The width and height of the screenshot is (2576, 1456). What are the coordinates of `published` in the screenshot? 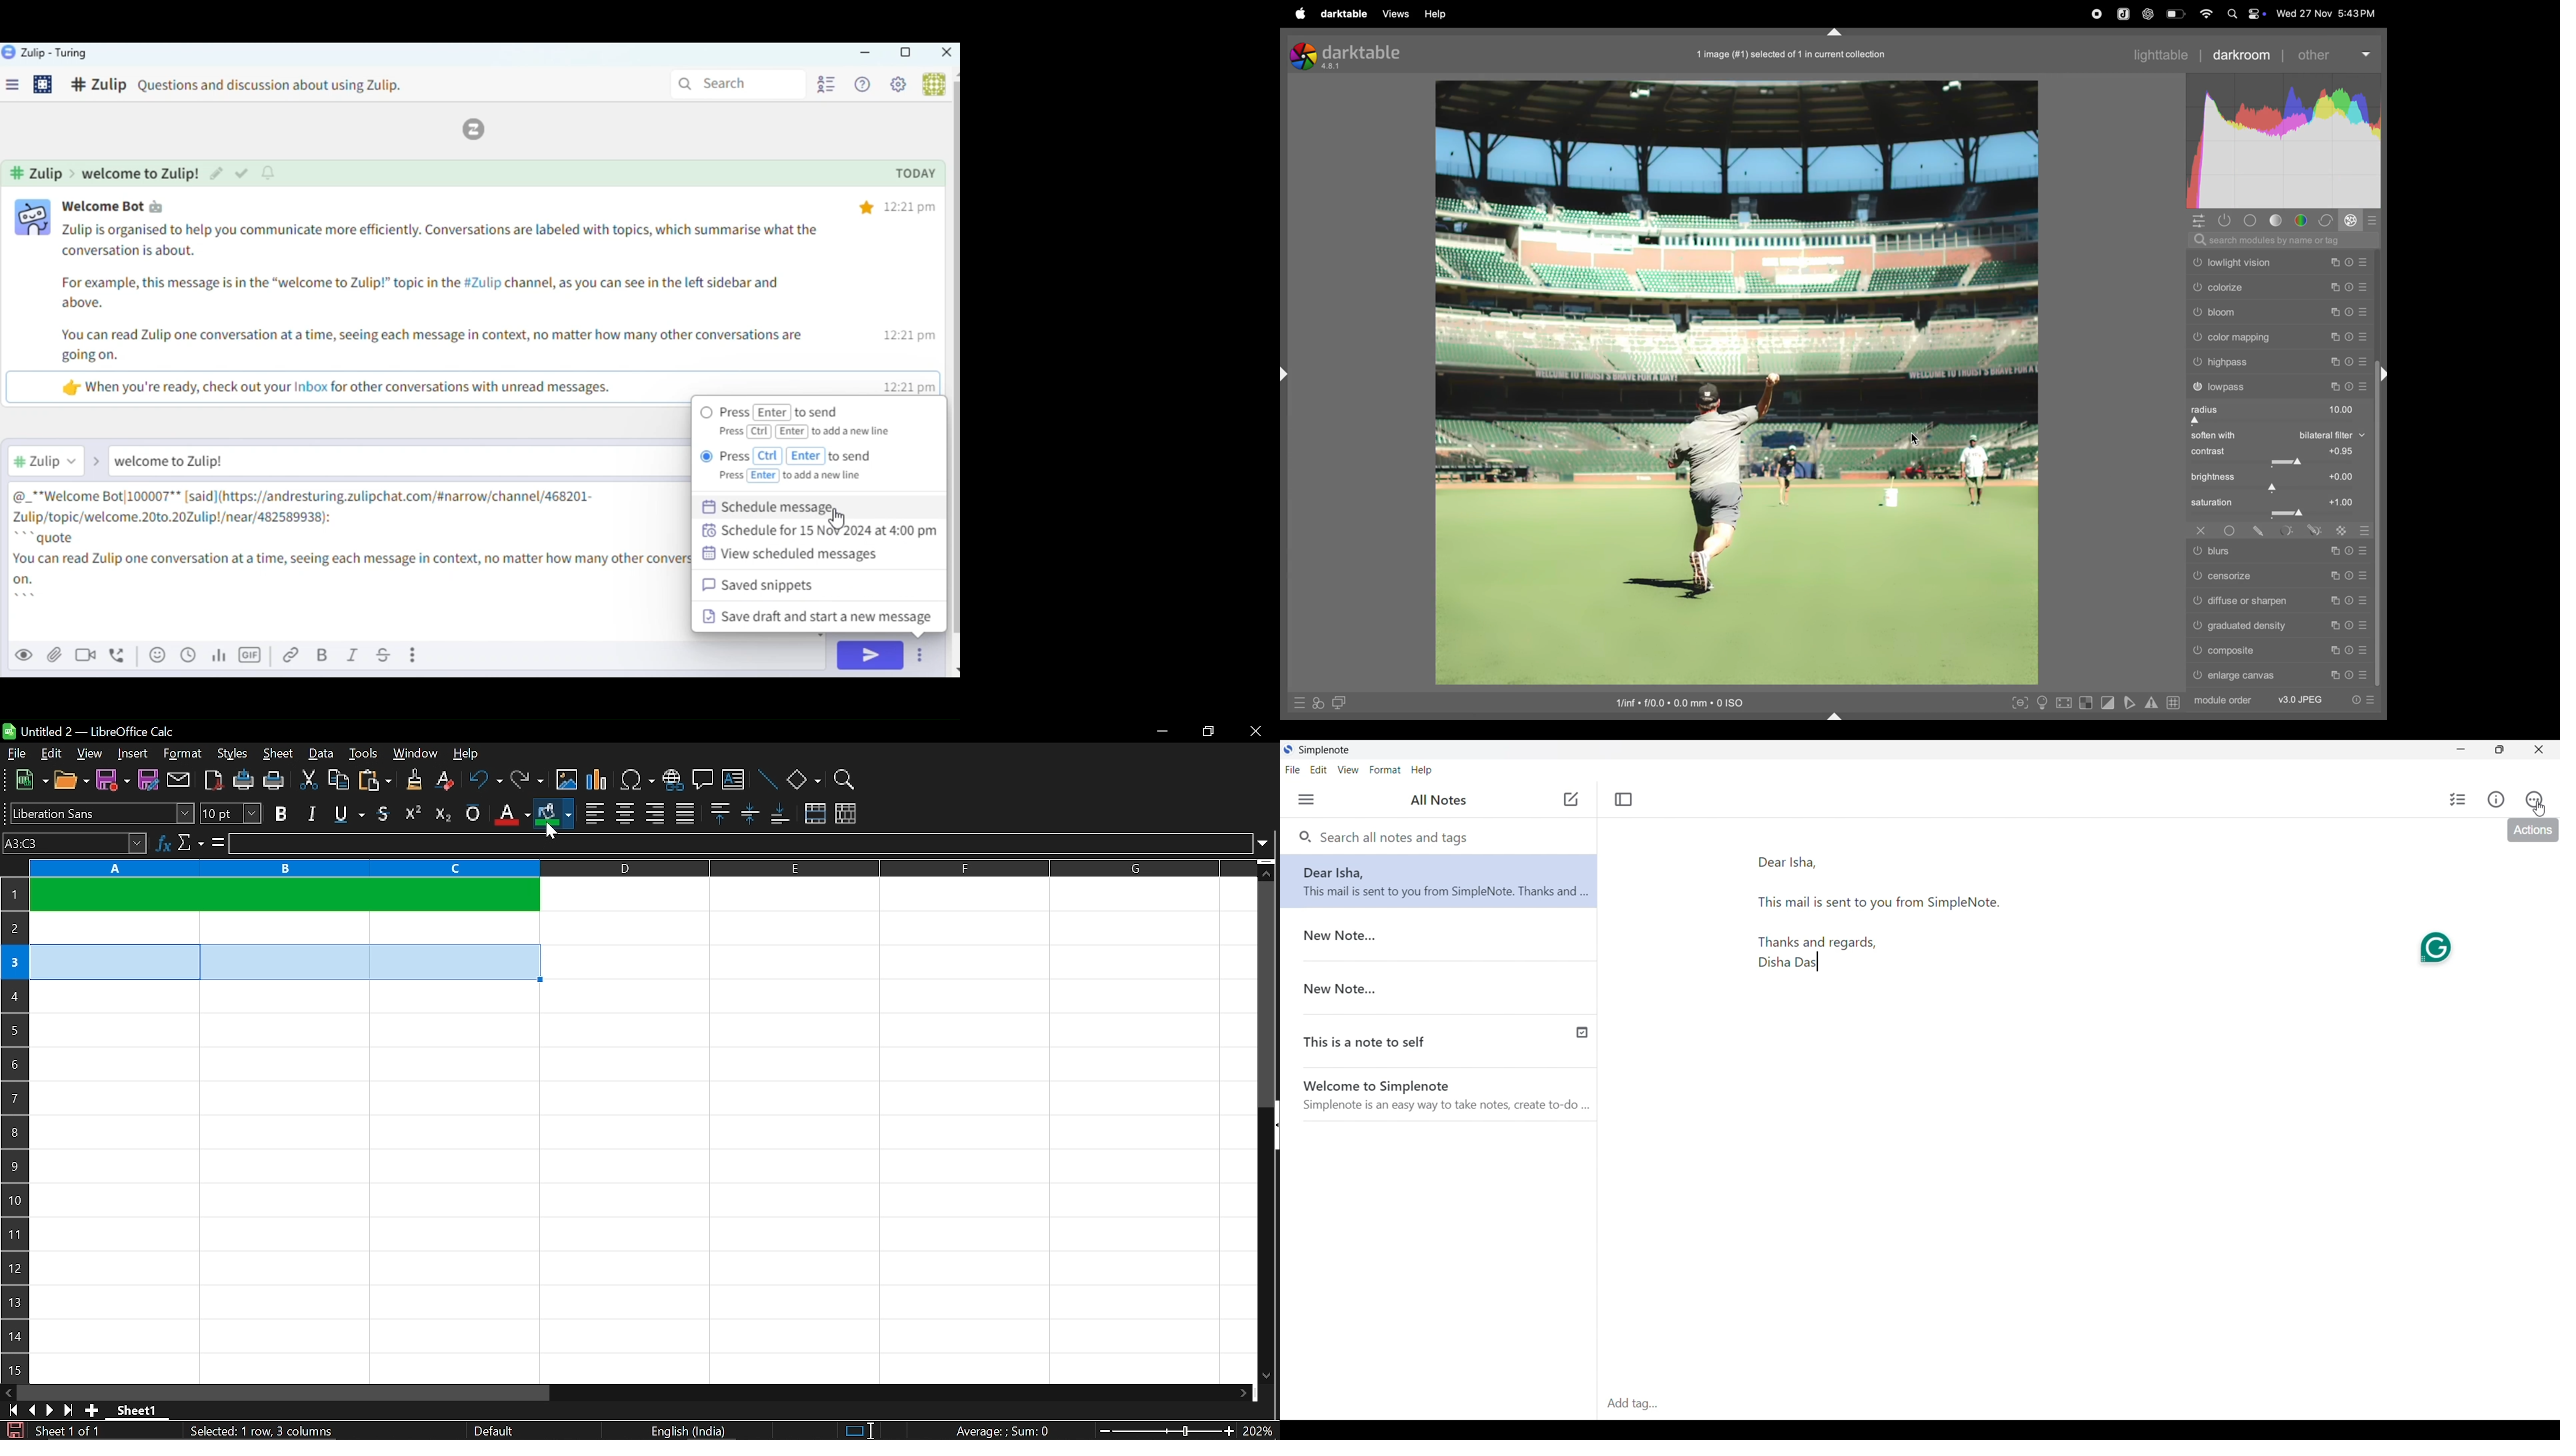 It's located at (1580, 1032).